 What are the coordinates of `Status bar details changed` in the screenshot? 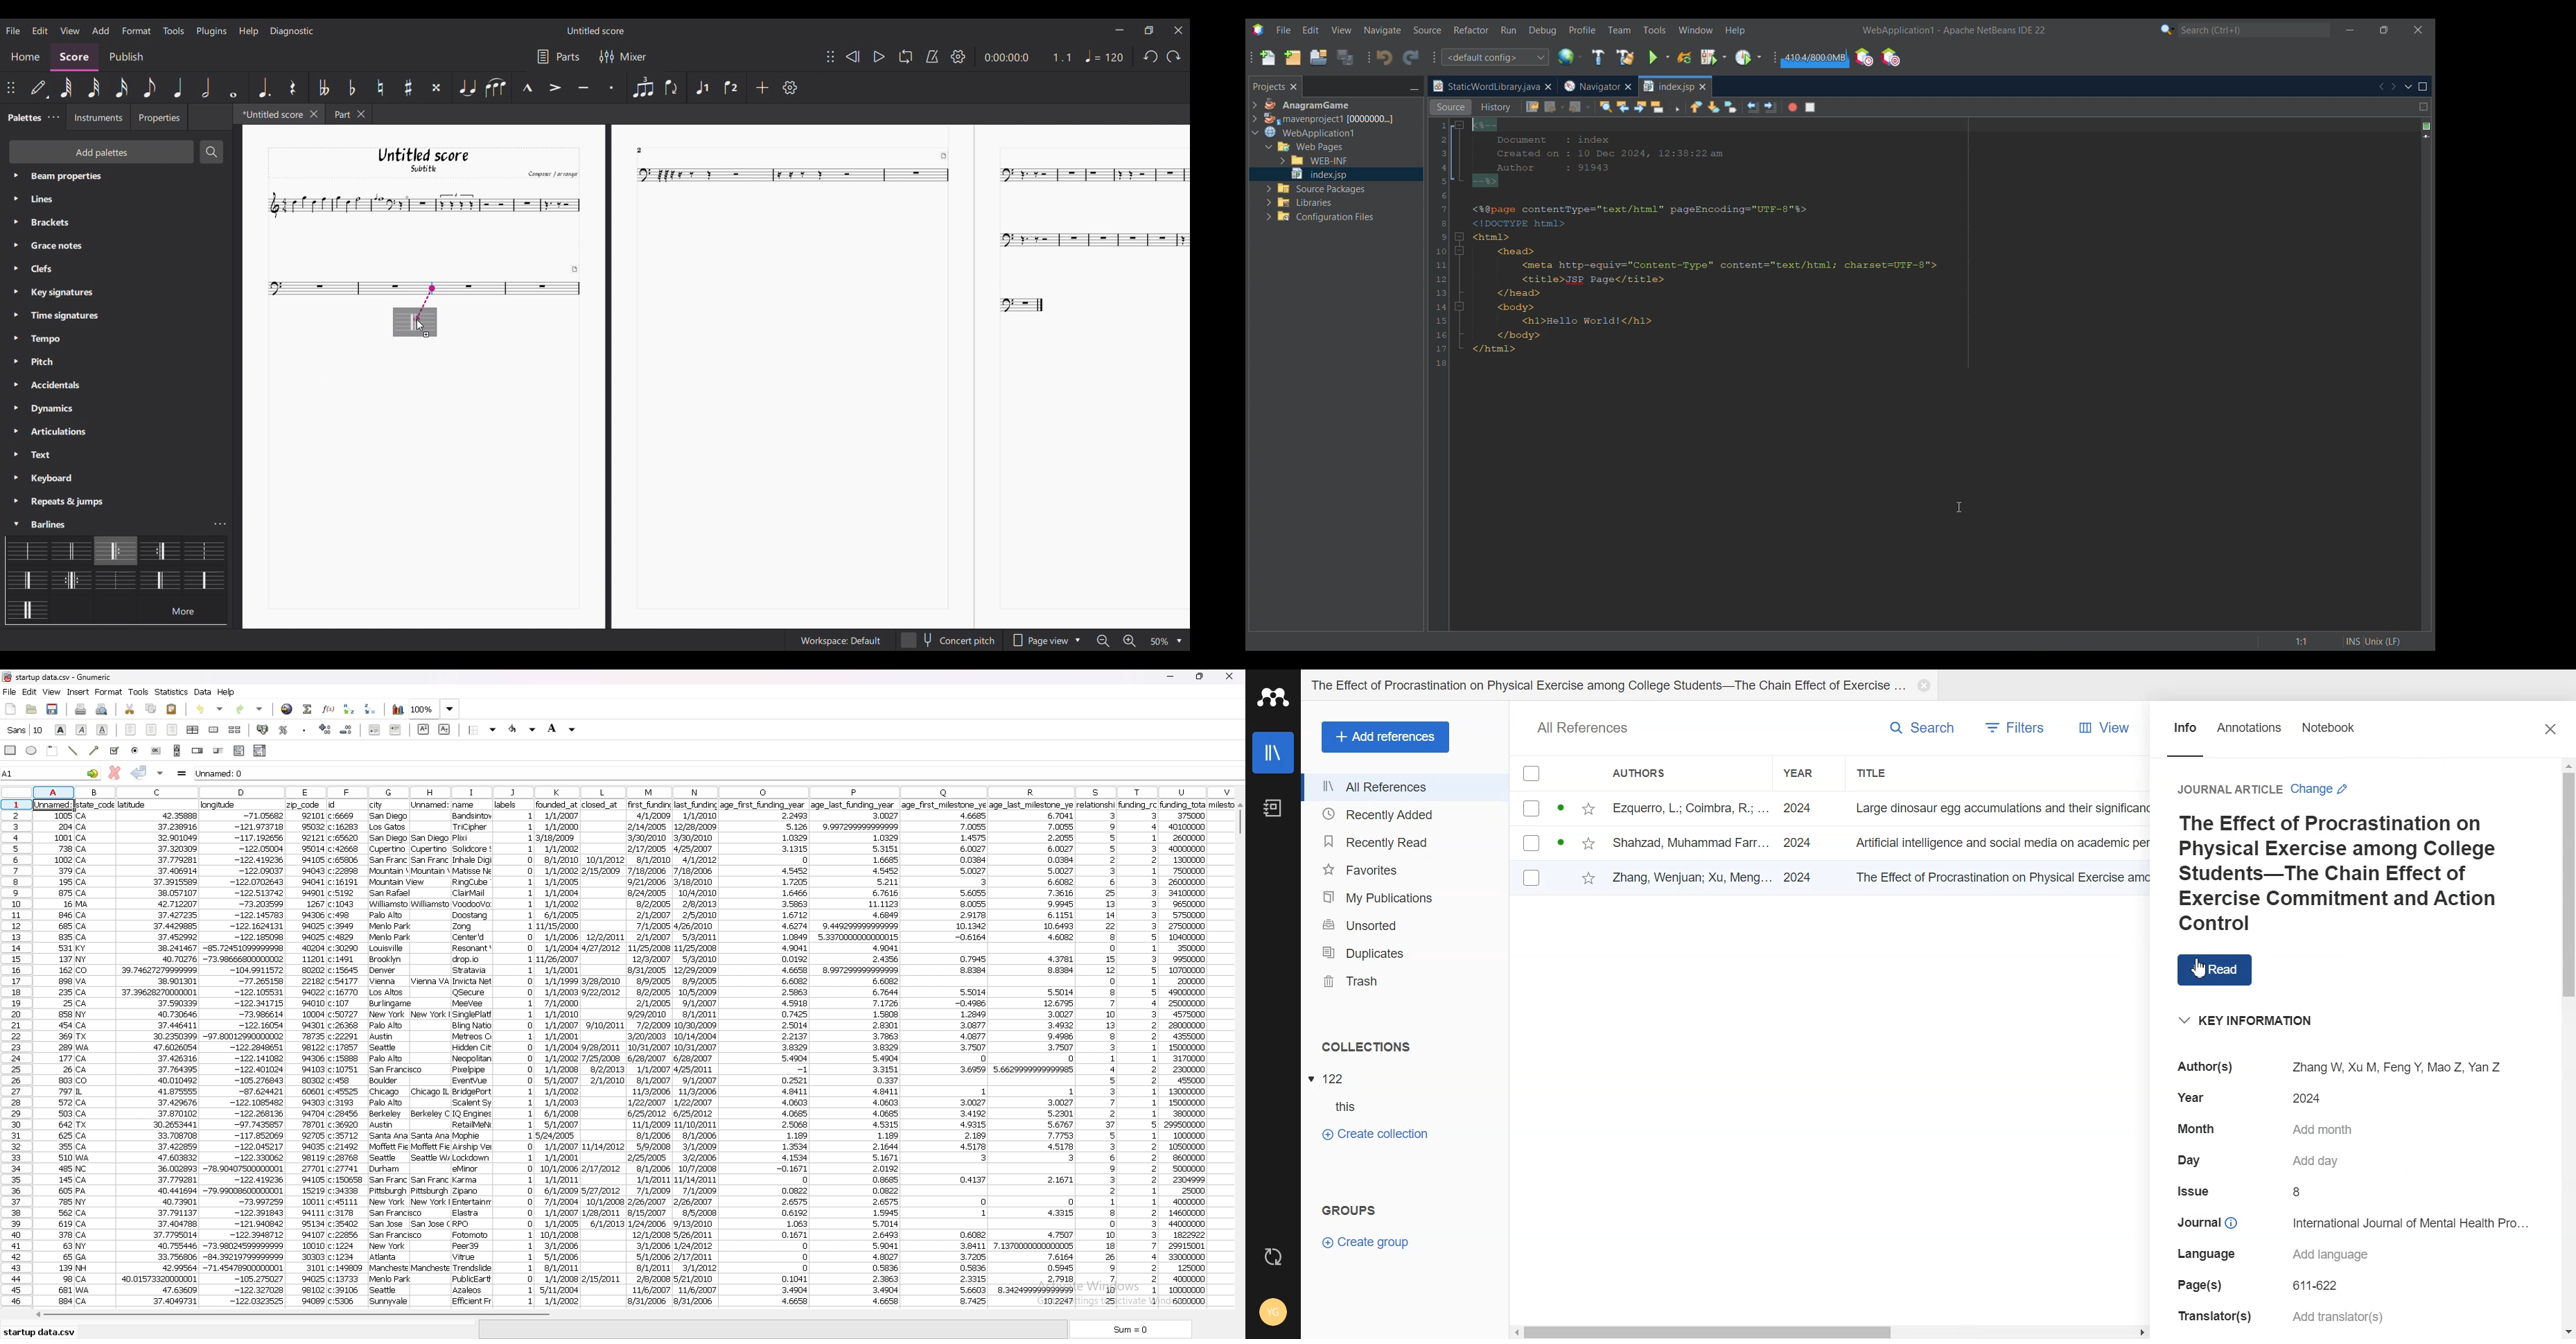 It's located at (2333, 642).